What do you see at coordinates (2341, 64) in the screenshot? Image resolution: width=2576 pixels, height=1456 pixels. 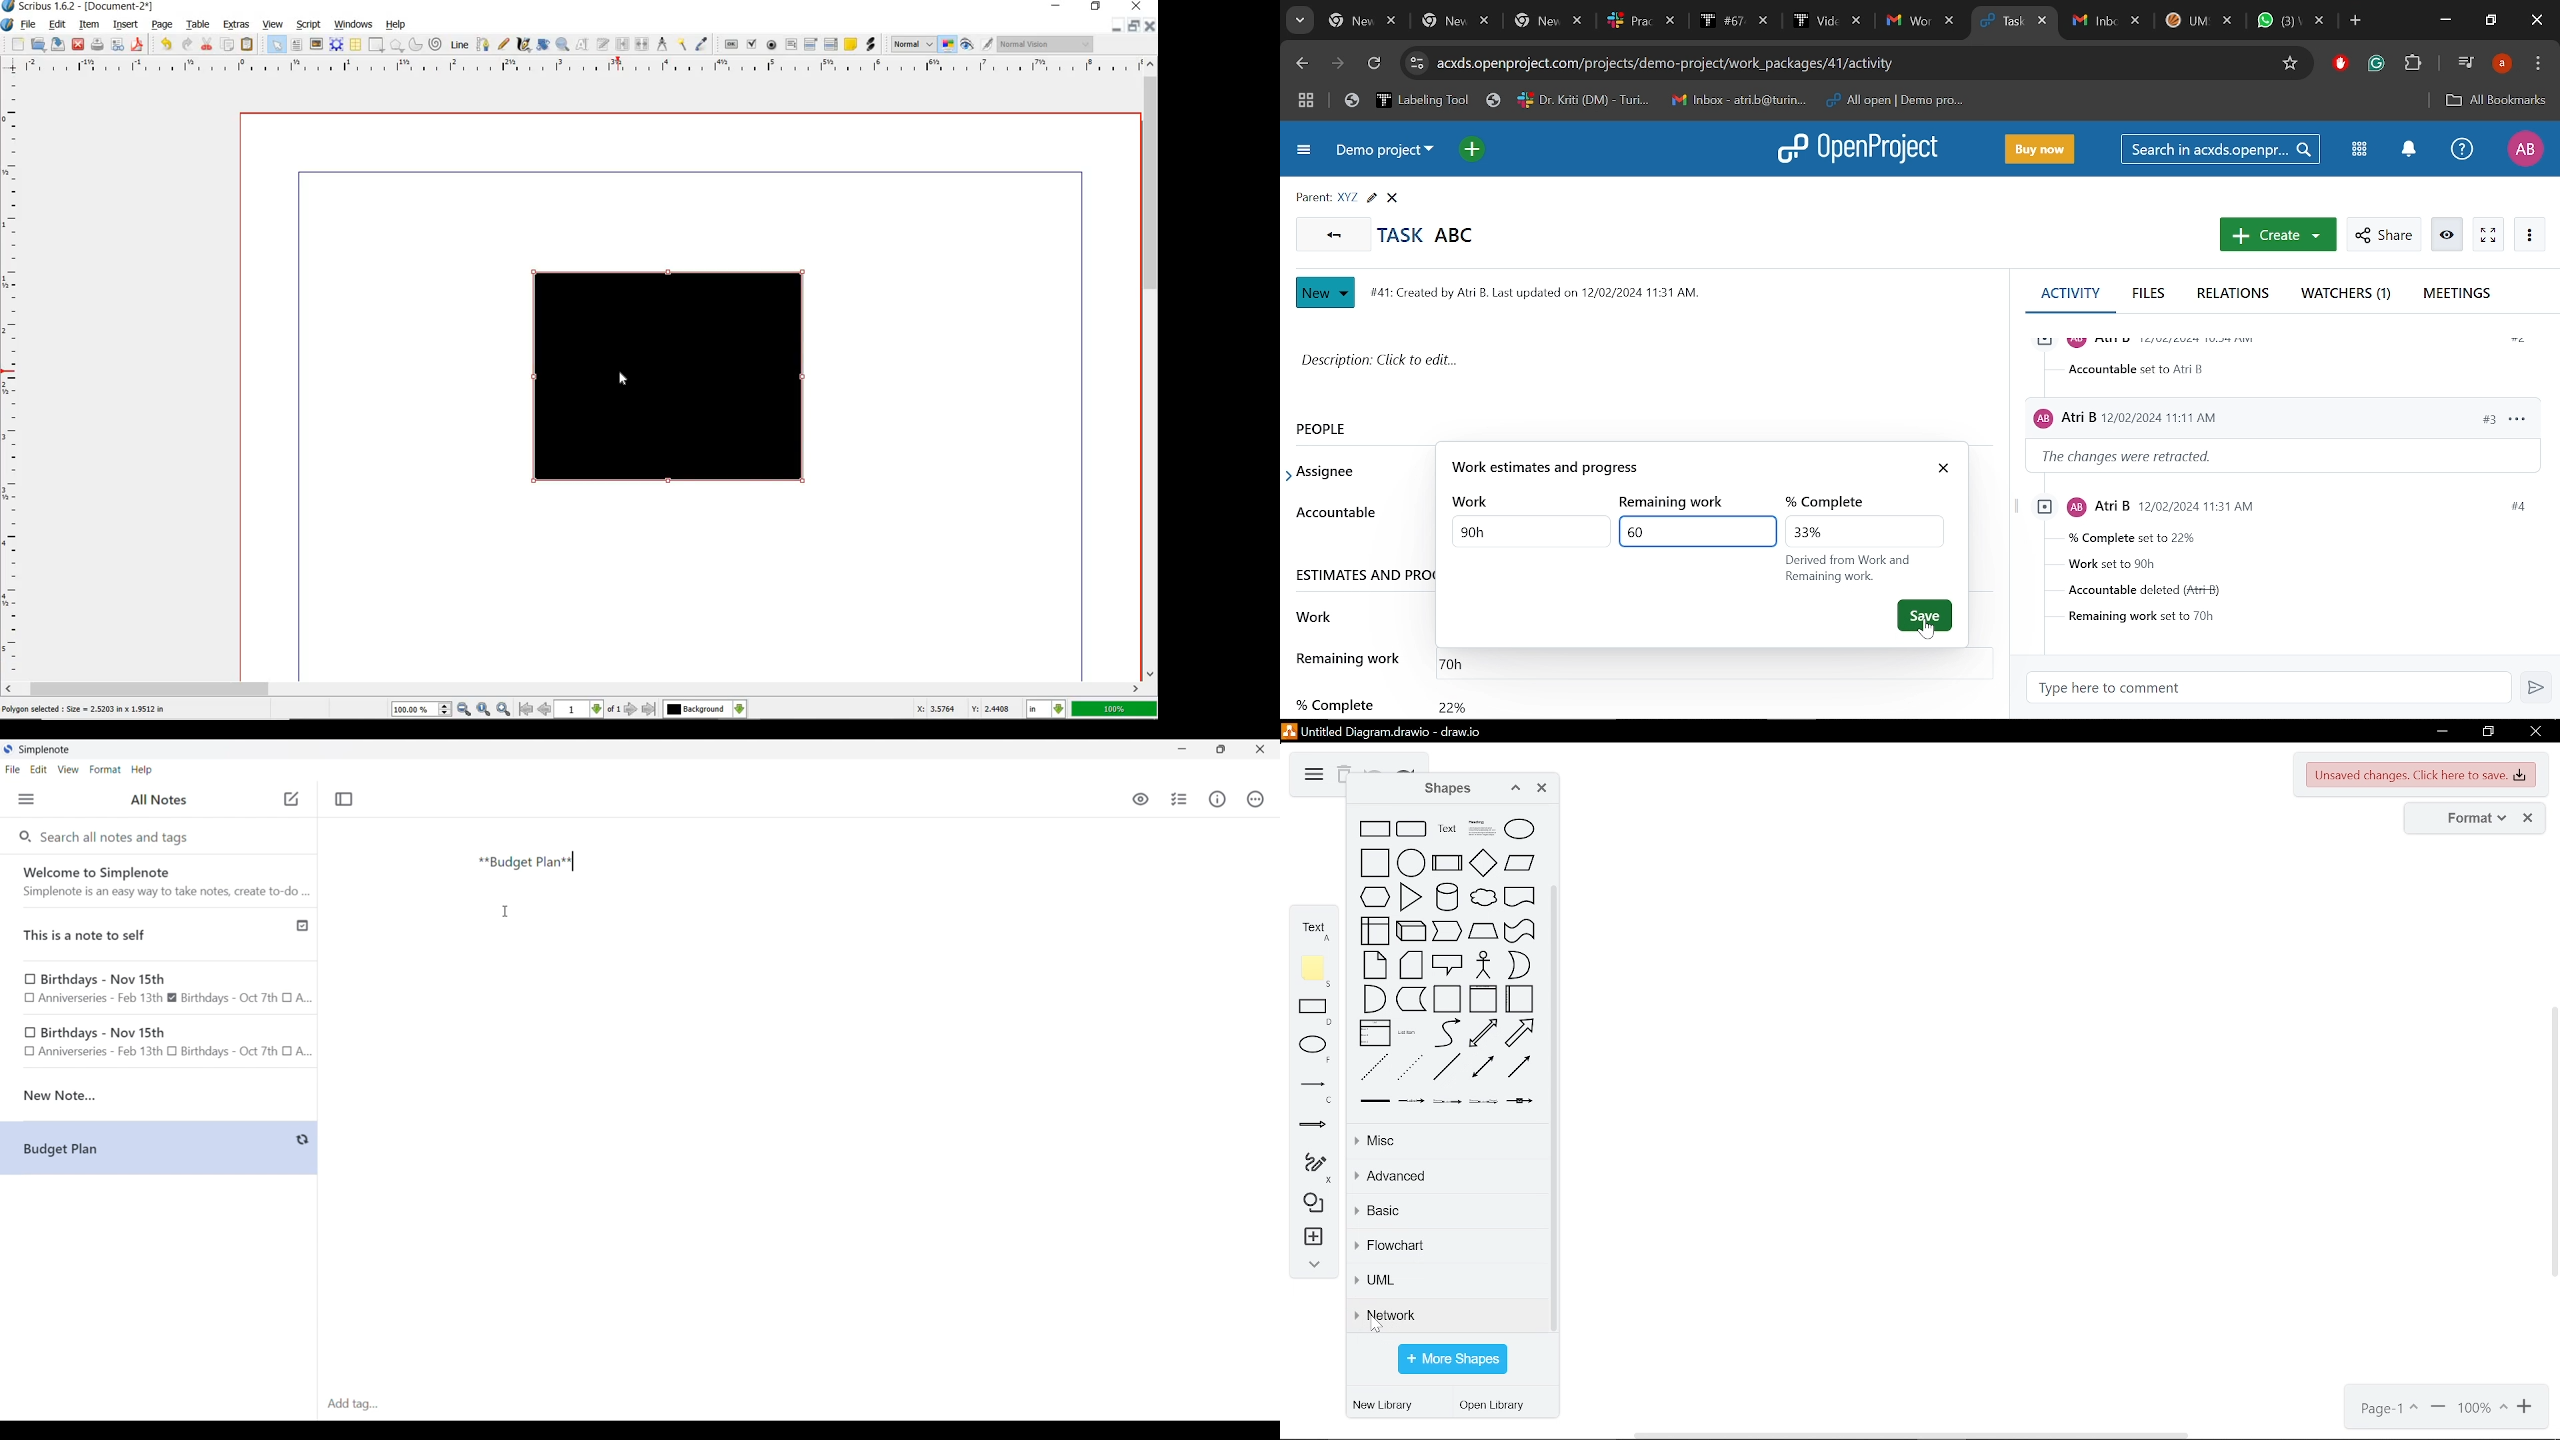 I see `Addblock` at bounding box center [2341, 64].